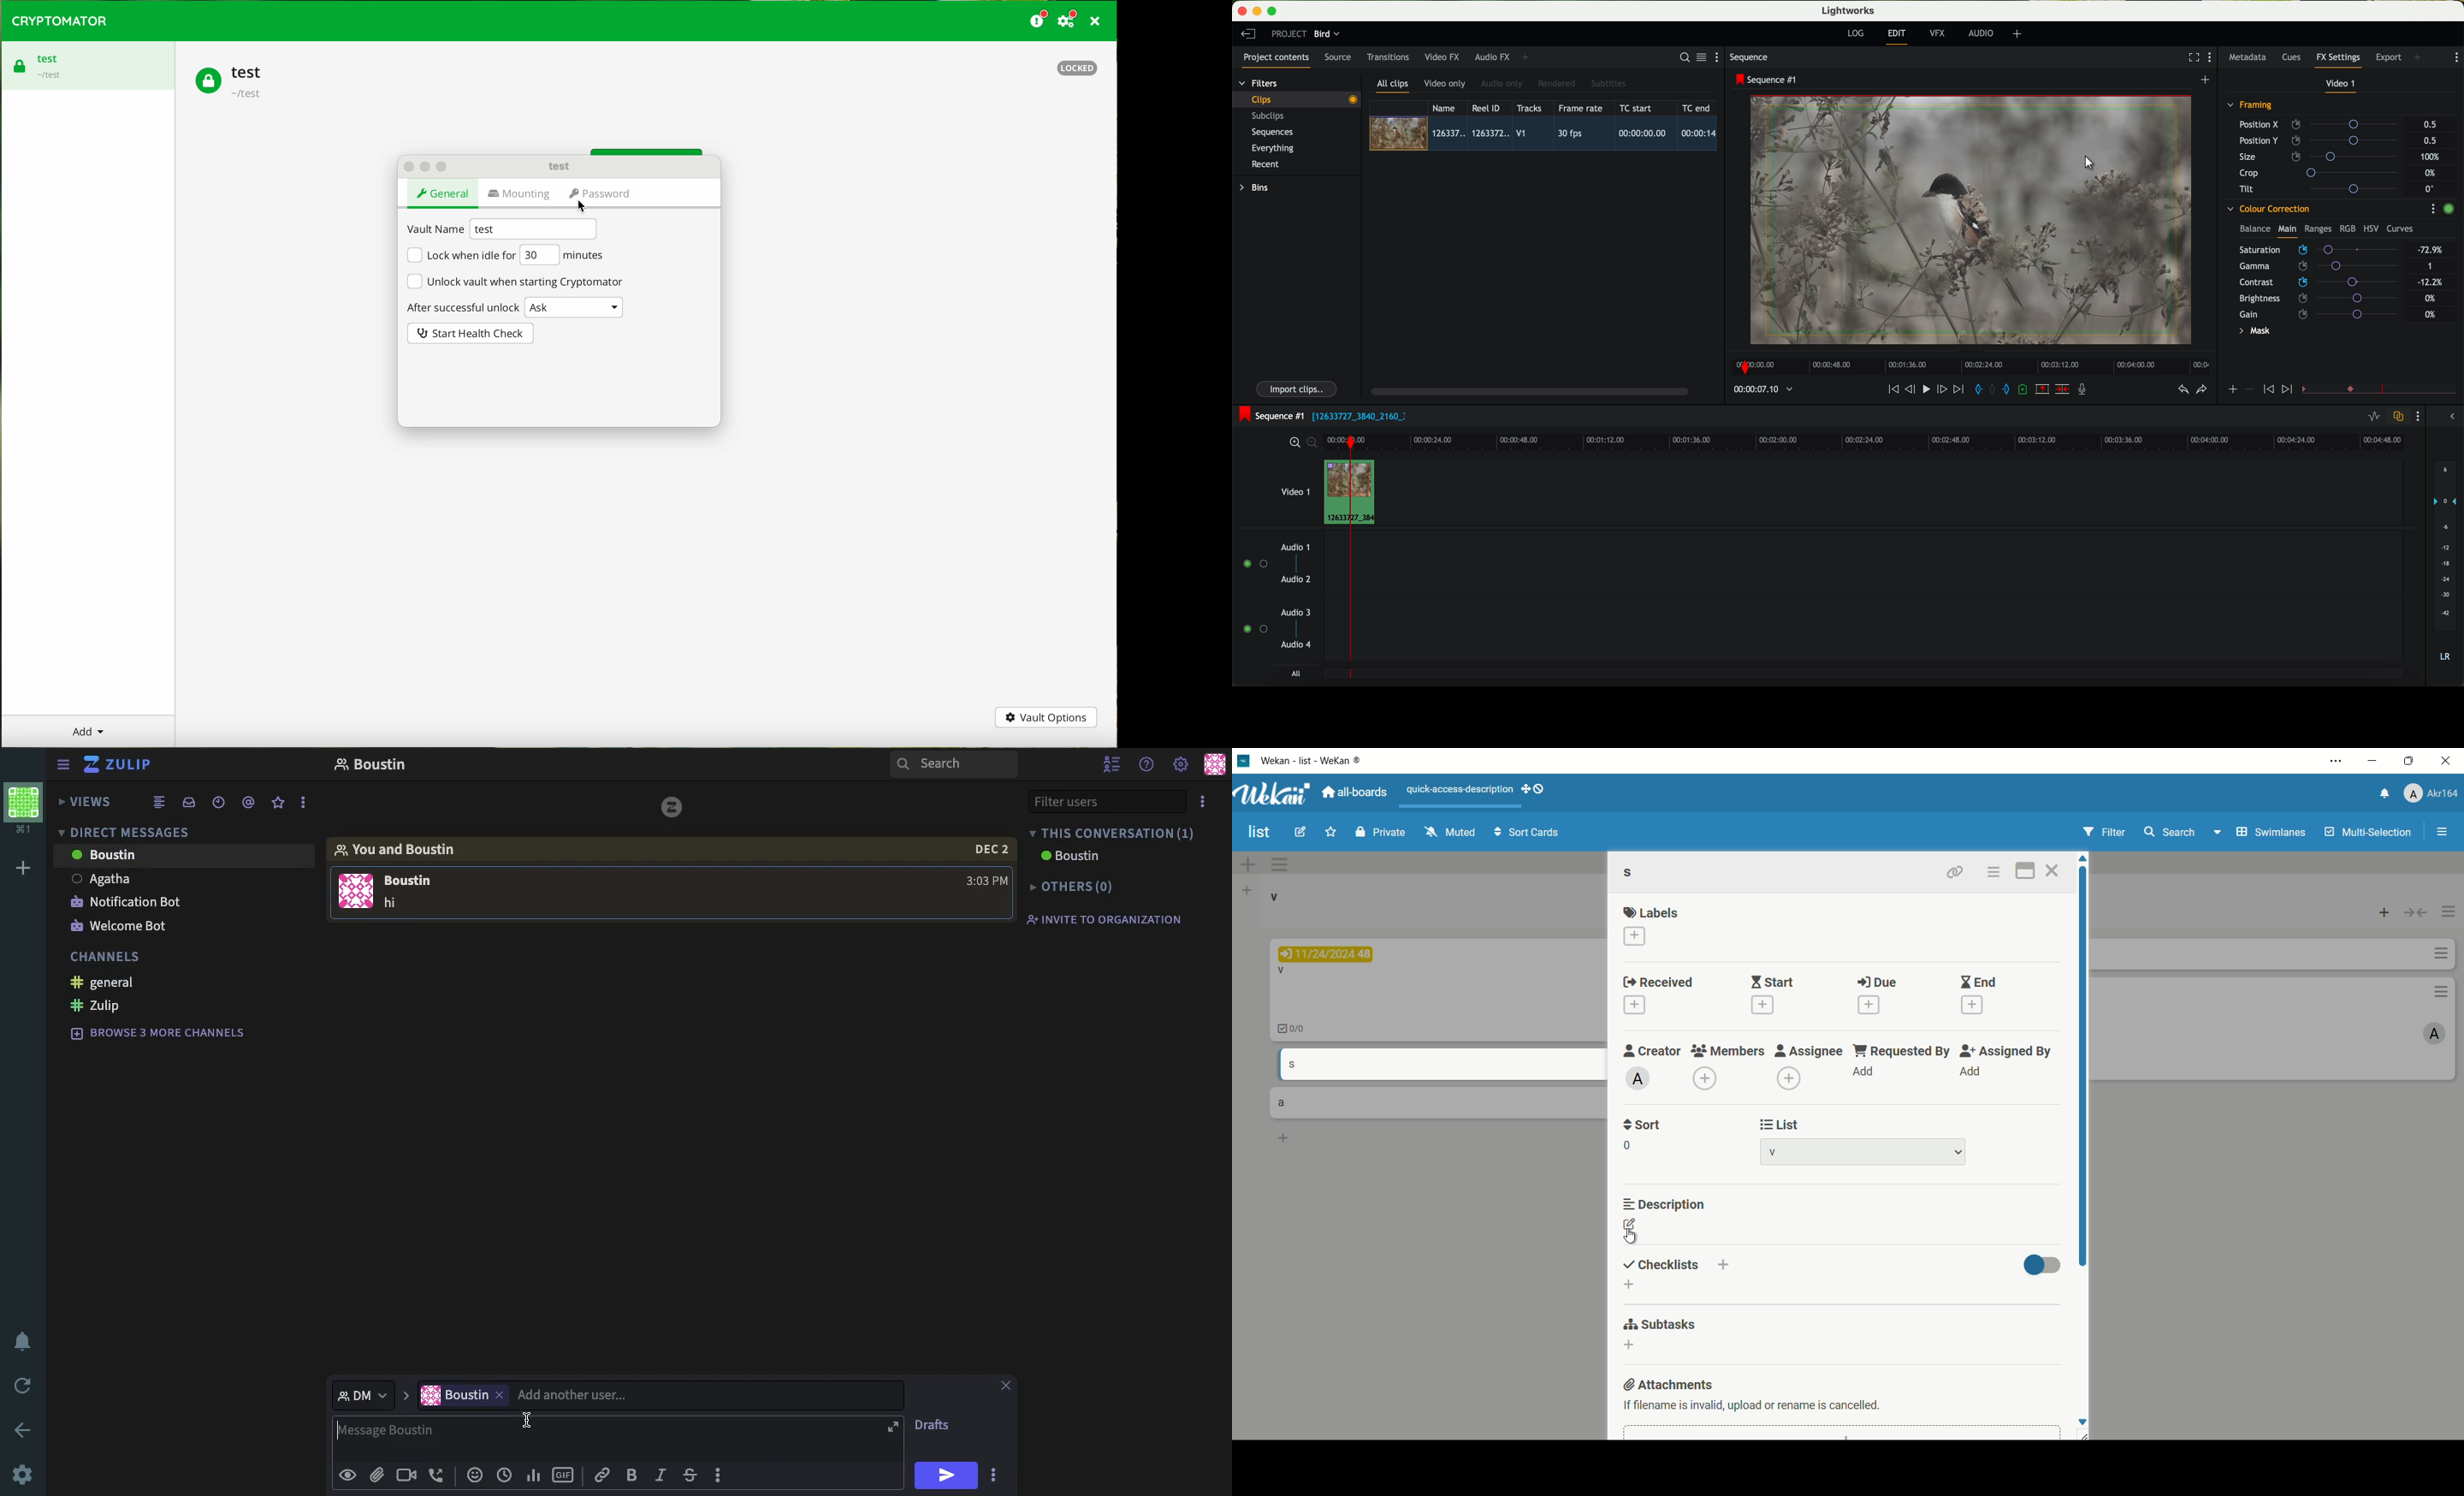  Describe the element at coordinates (278, 802) in the screenshot. I see `favorite` at that location.